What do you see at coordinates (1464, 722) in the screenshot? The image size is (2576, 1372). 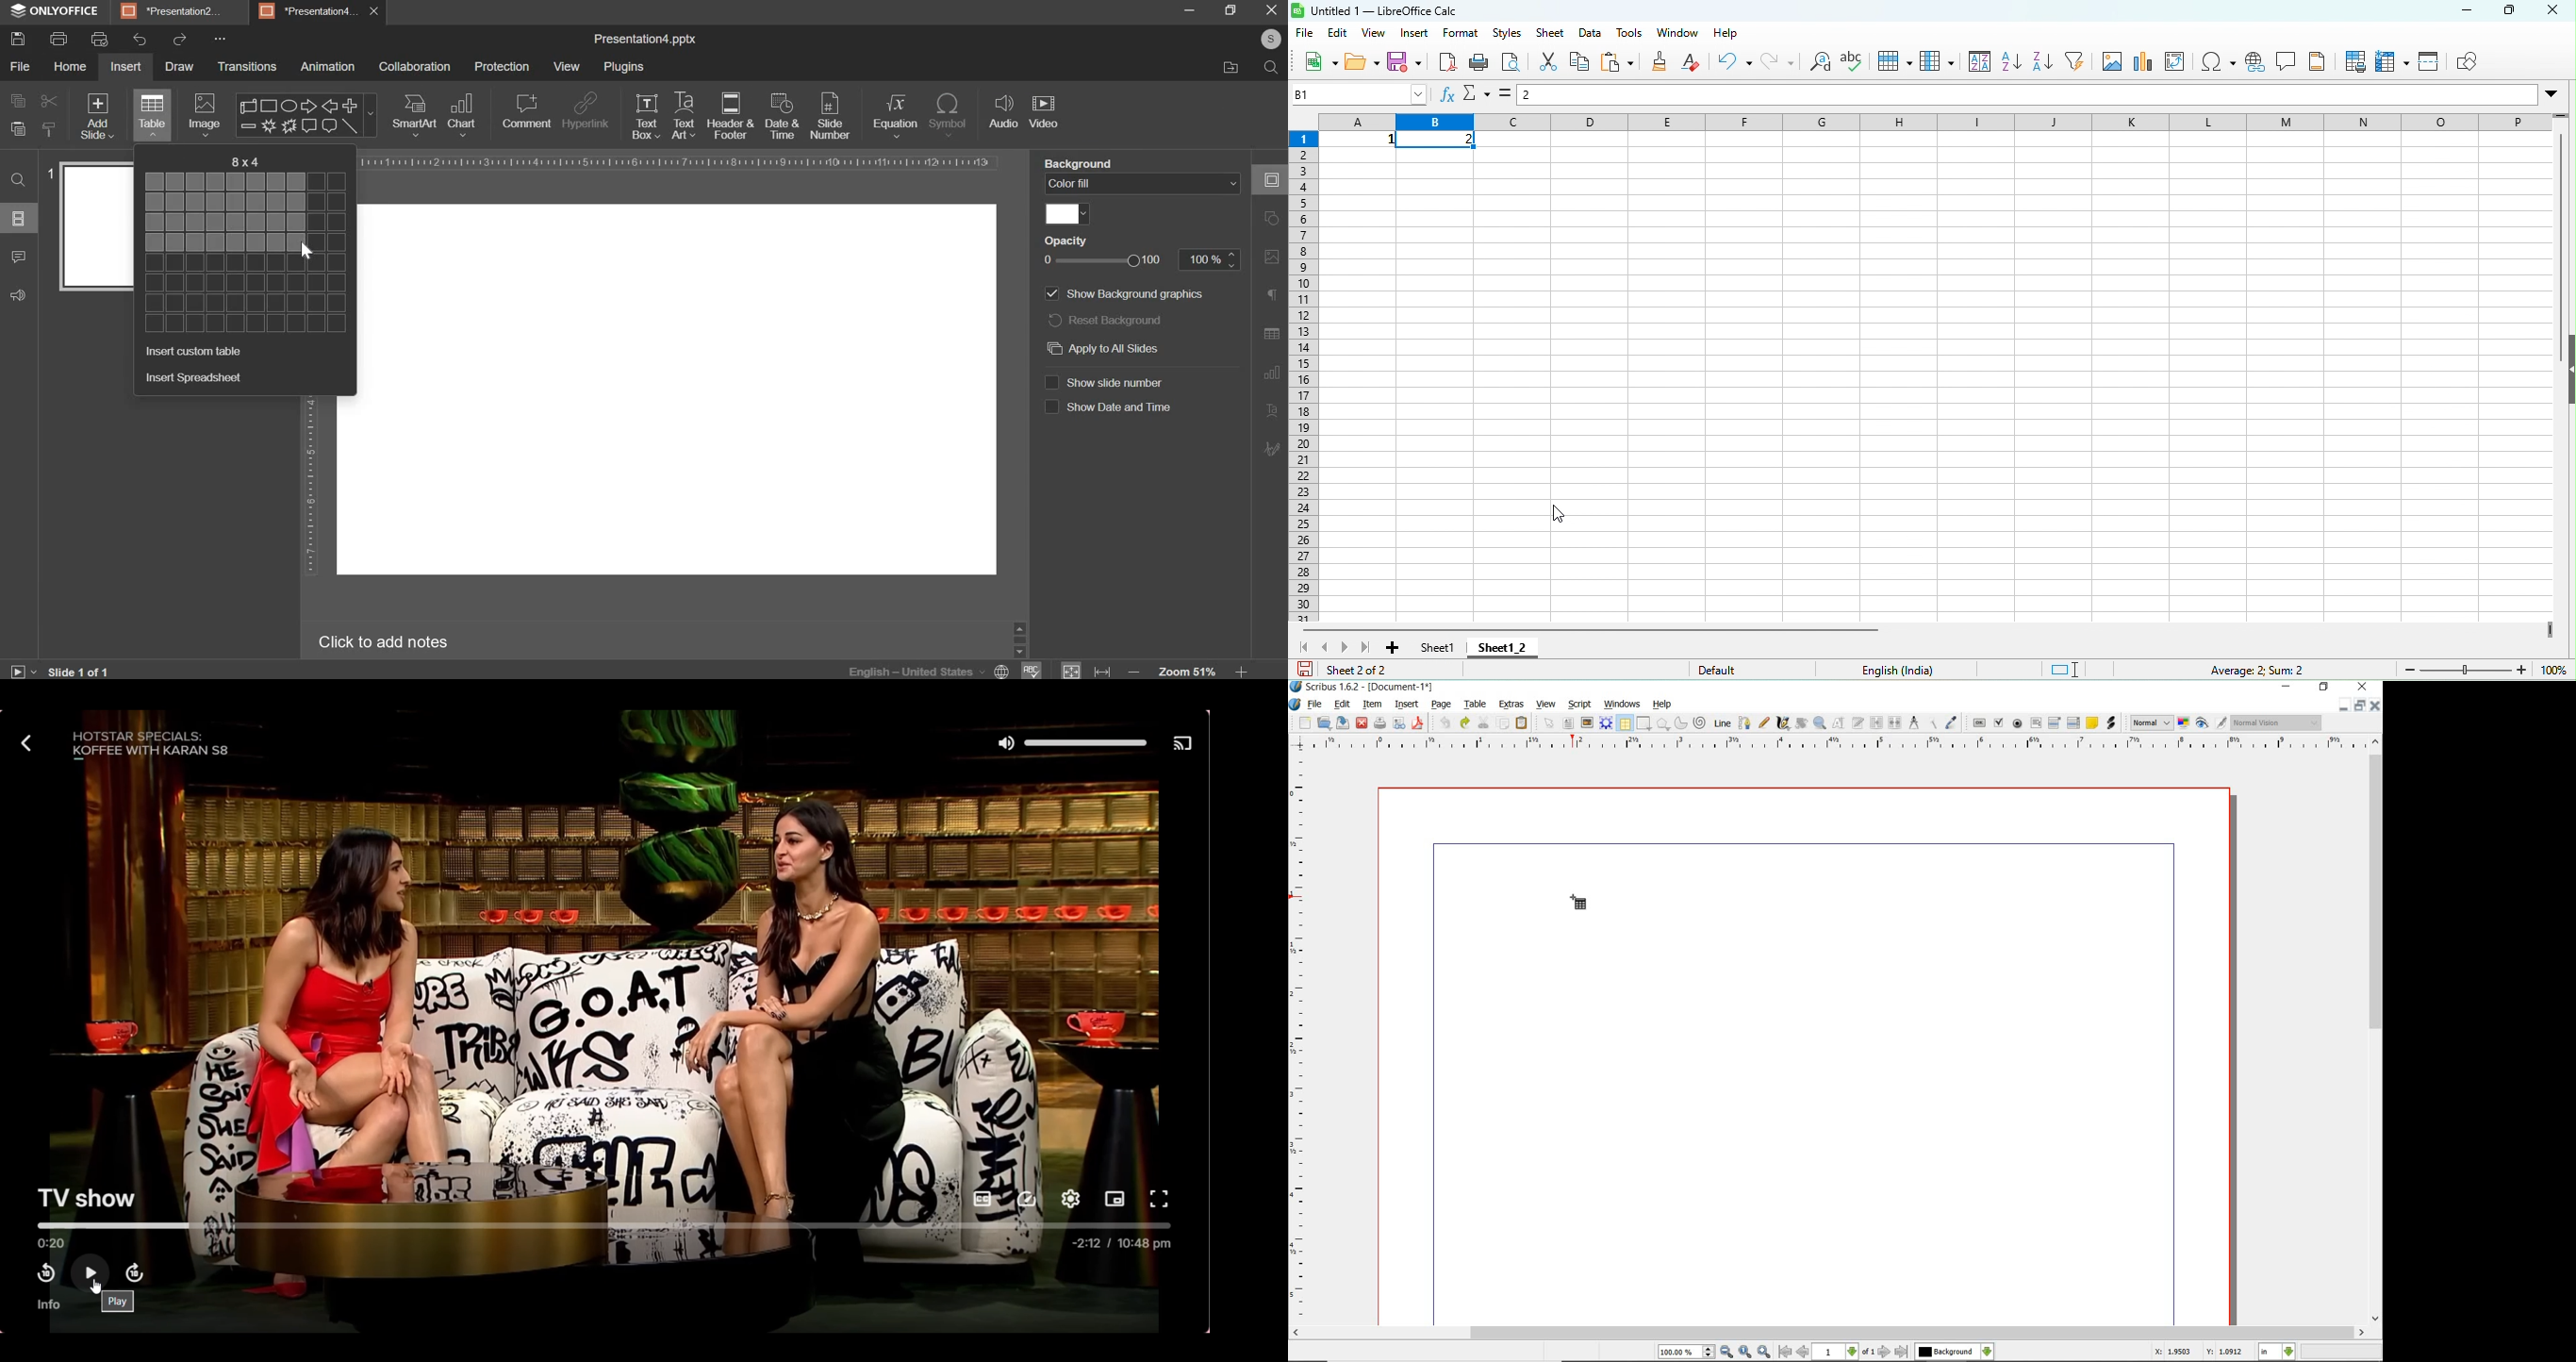 I see `redo` at bounding box center [1464, 722].